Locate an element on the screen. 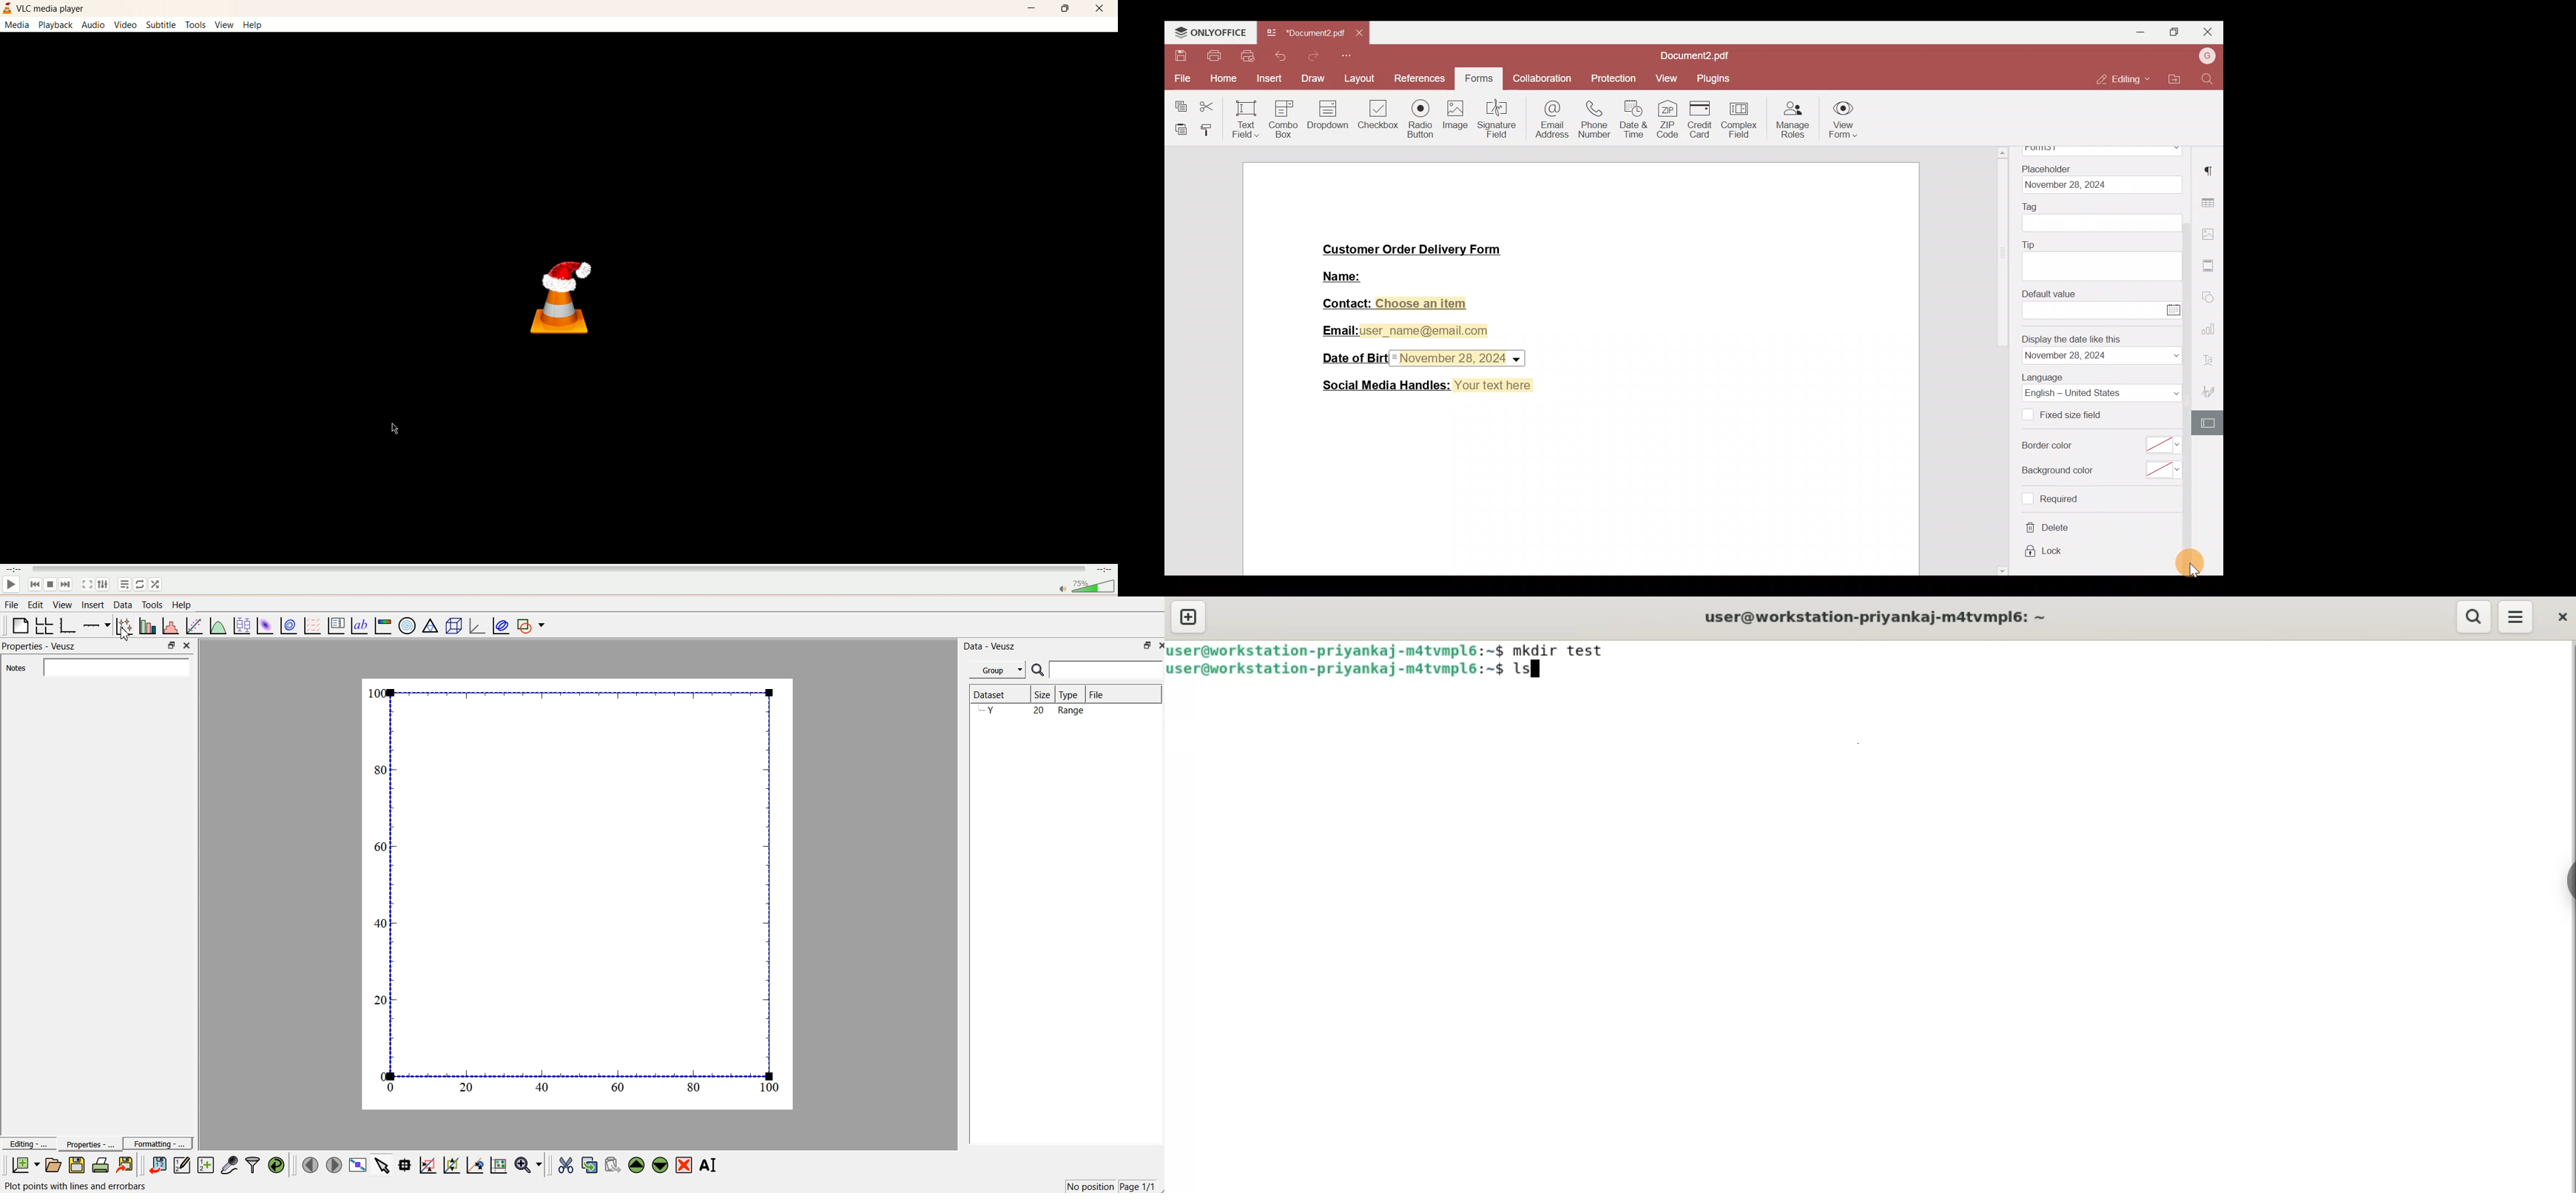  Credit card is located at coordinates (1705, 120).